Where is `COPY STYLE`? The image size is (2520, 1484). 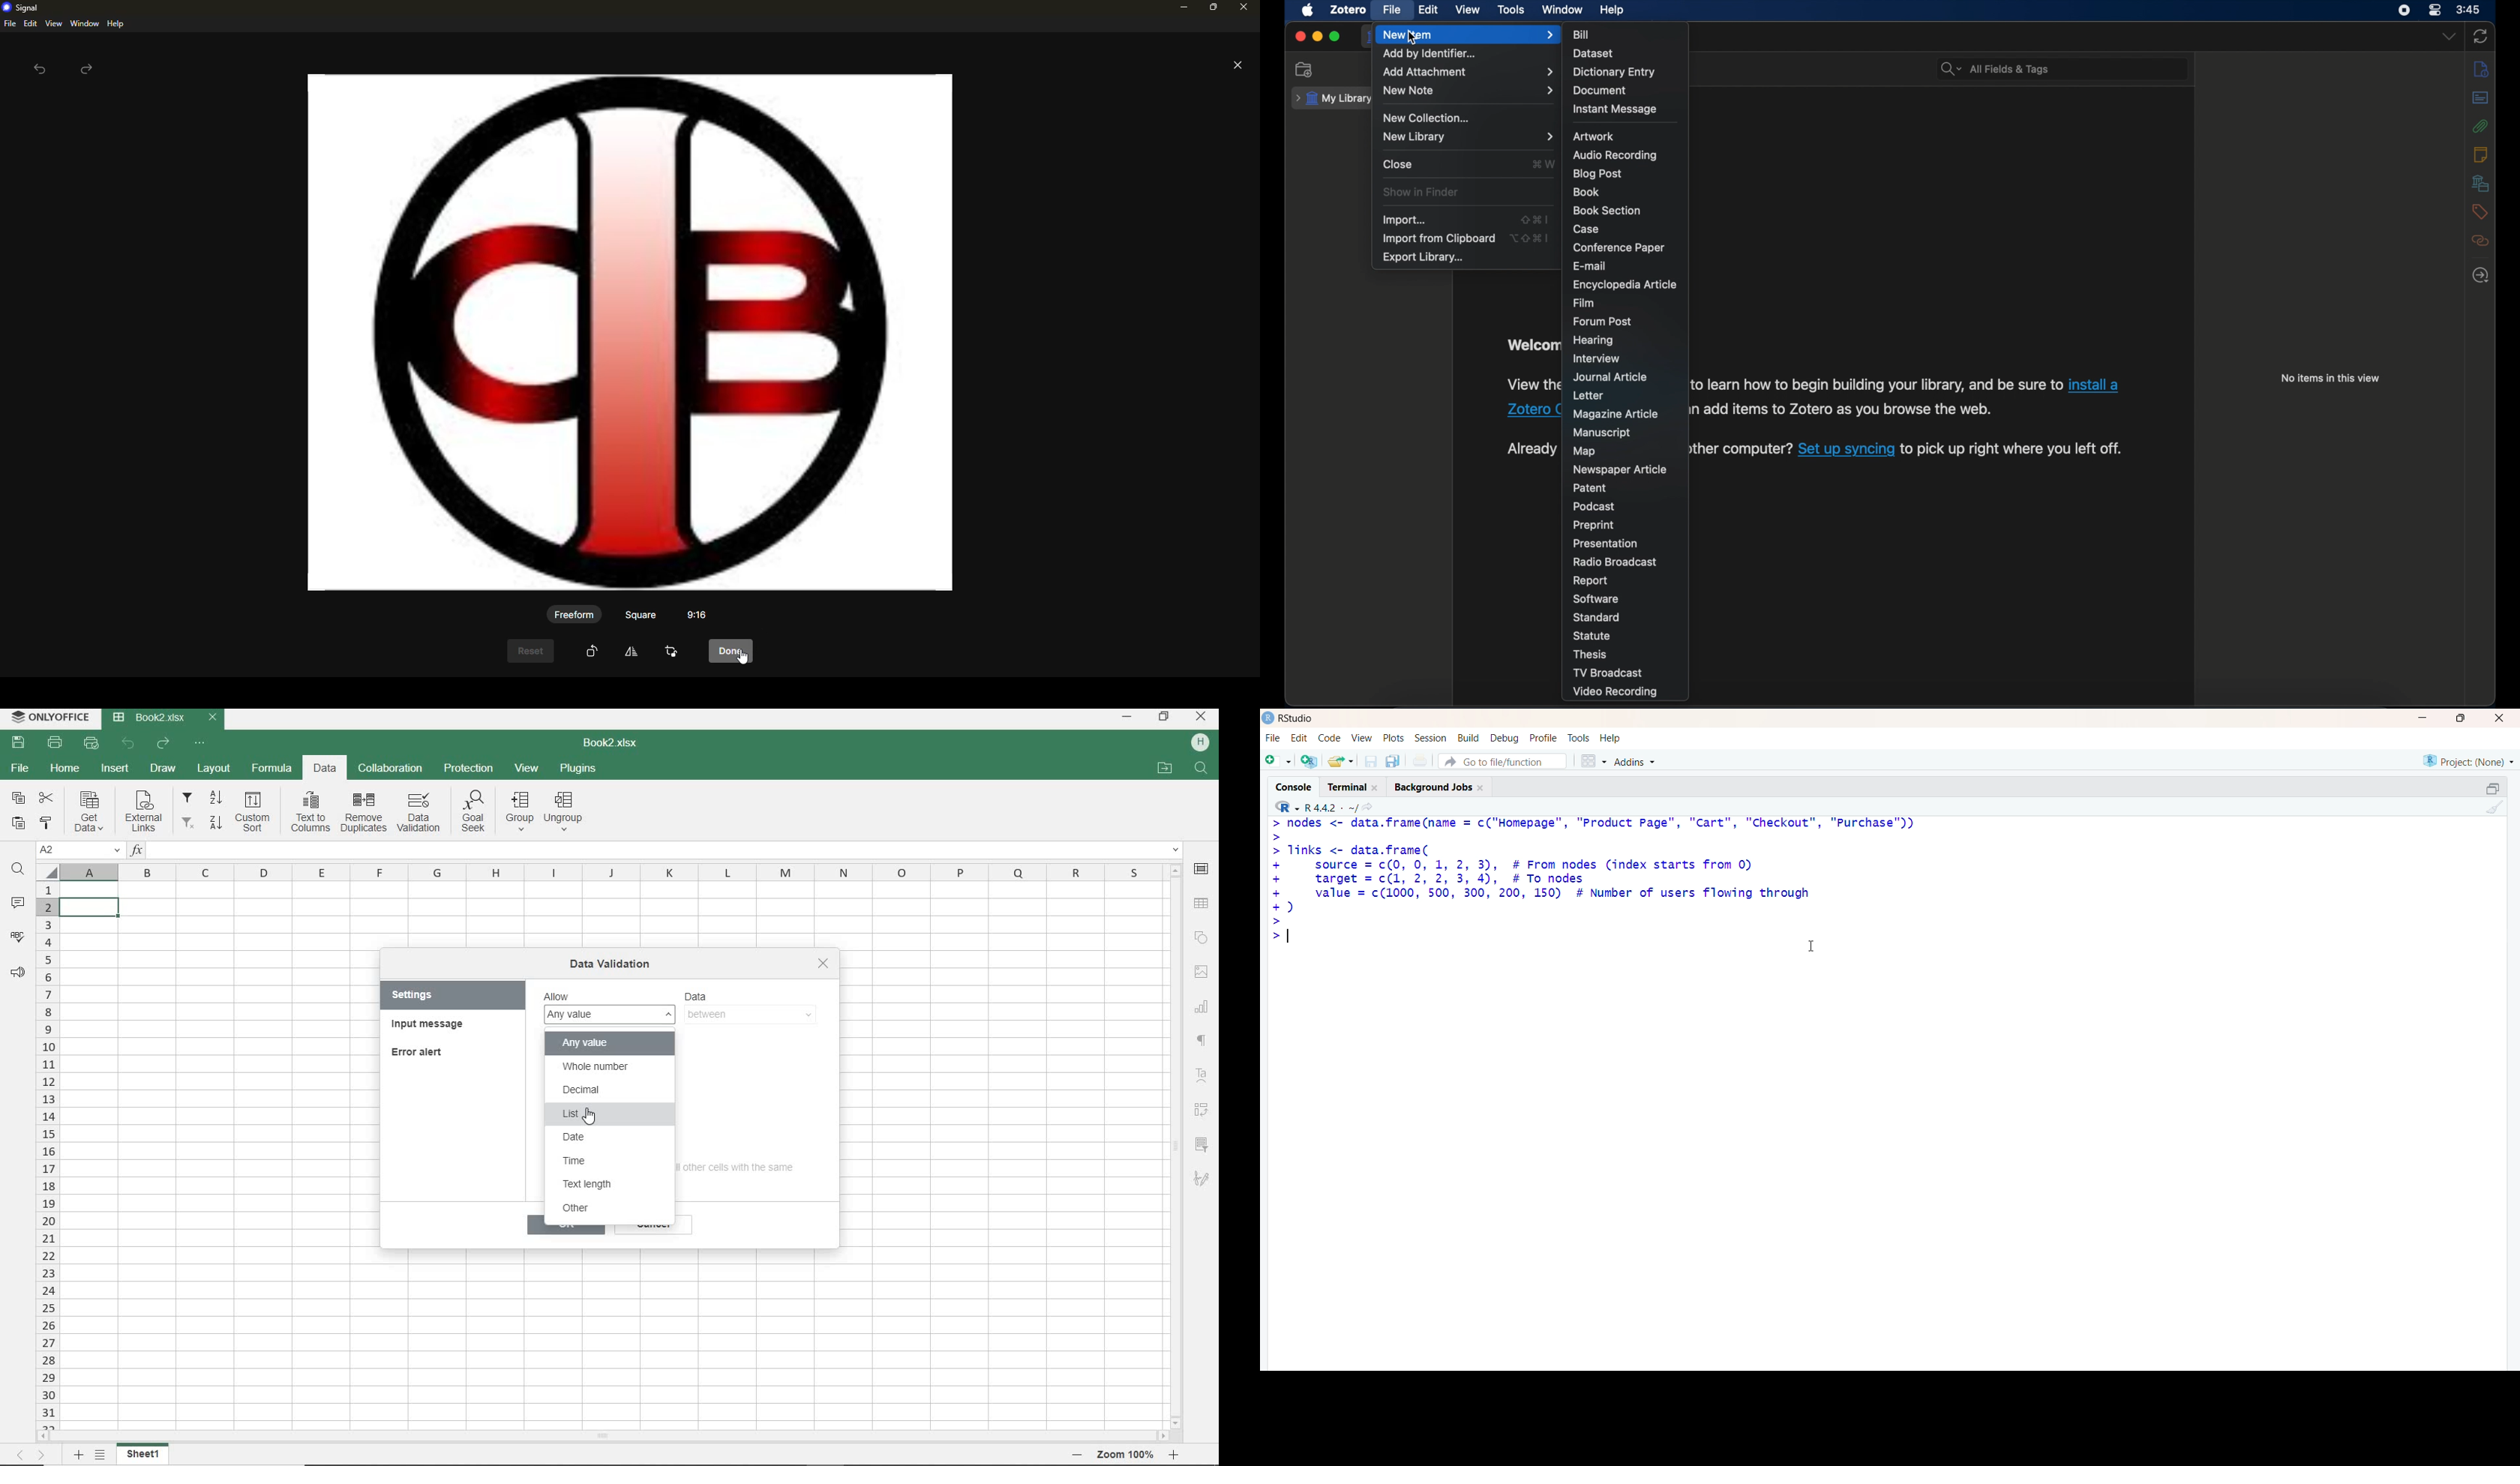
COPY STYLE is located at coordinates (47, 824).